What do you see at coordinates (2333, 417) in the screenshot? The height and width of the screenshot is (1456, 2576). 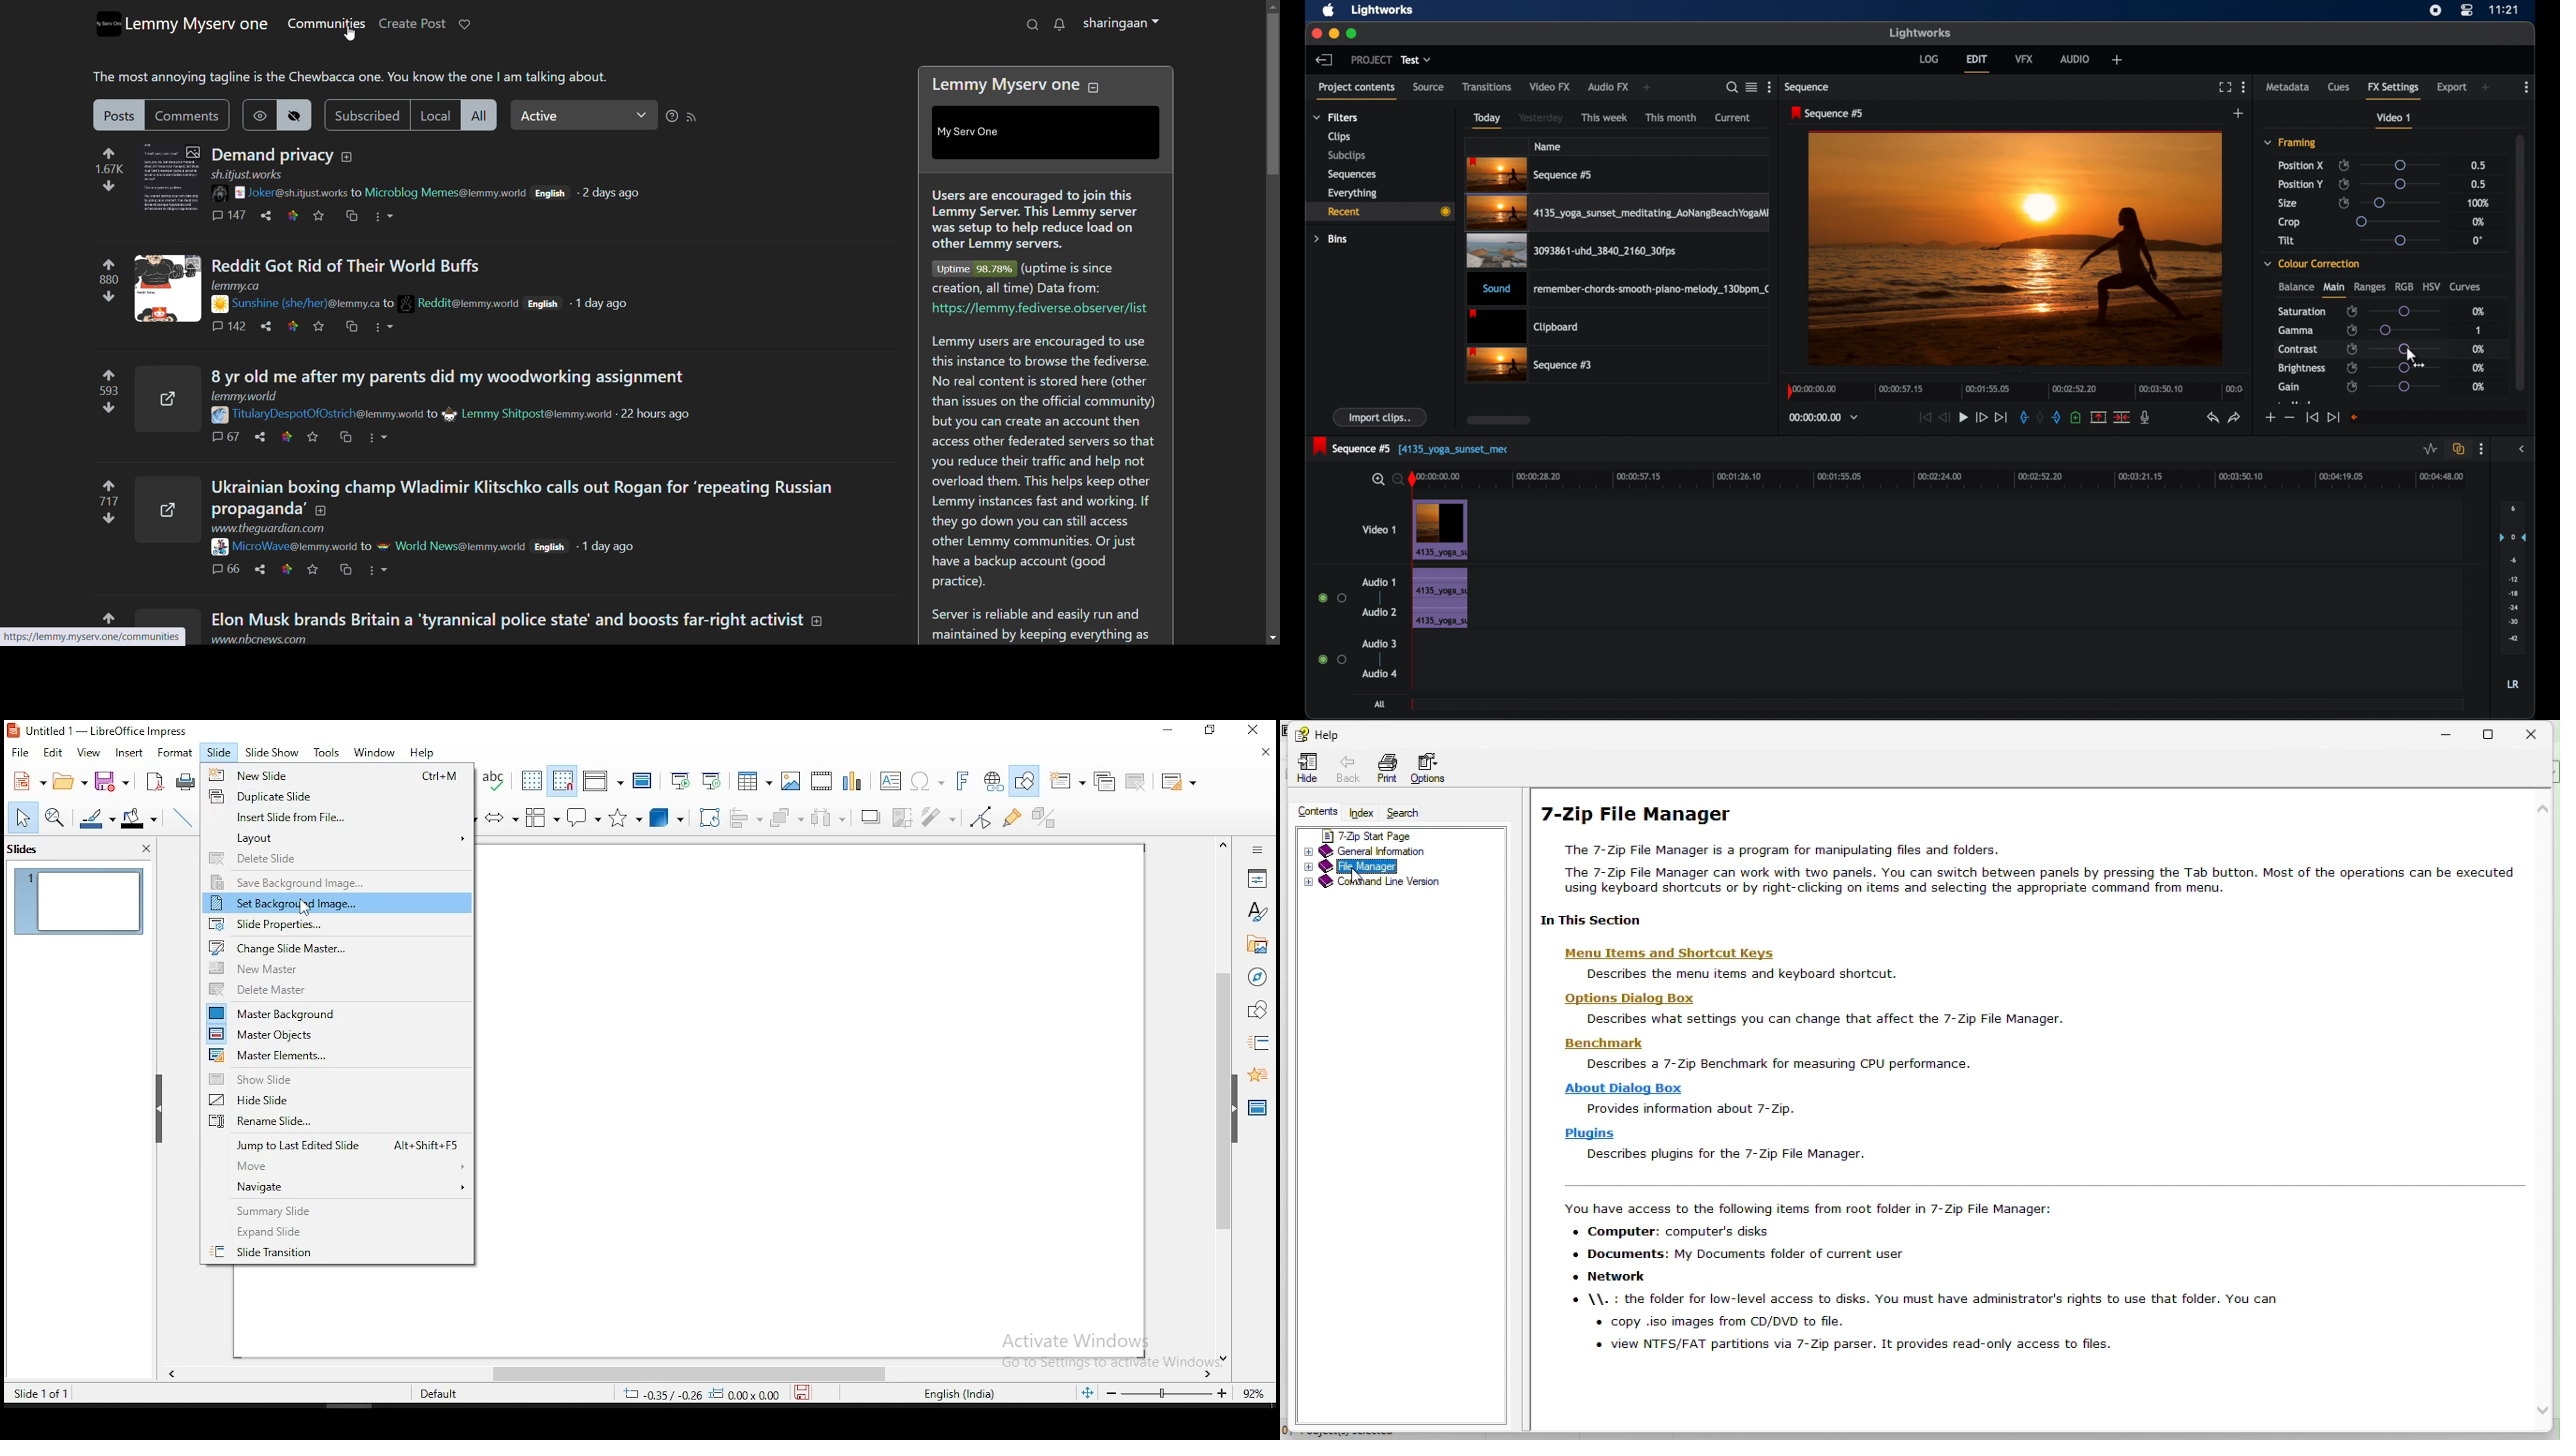 I see `jump to end` at bounding box center [2333, 417].